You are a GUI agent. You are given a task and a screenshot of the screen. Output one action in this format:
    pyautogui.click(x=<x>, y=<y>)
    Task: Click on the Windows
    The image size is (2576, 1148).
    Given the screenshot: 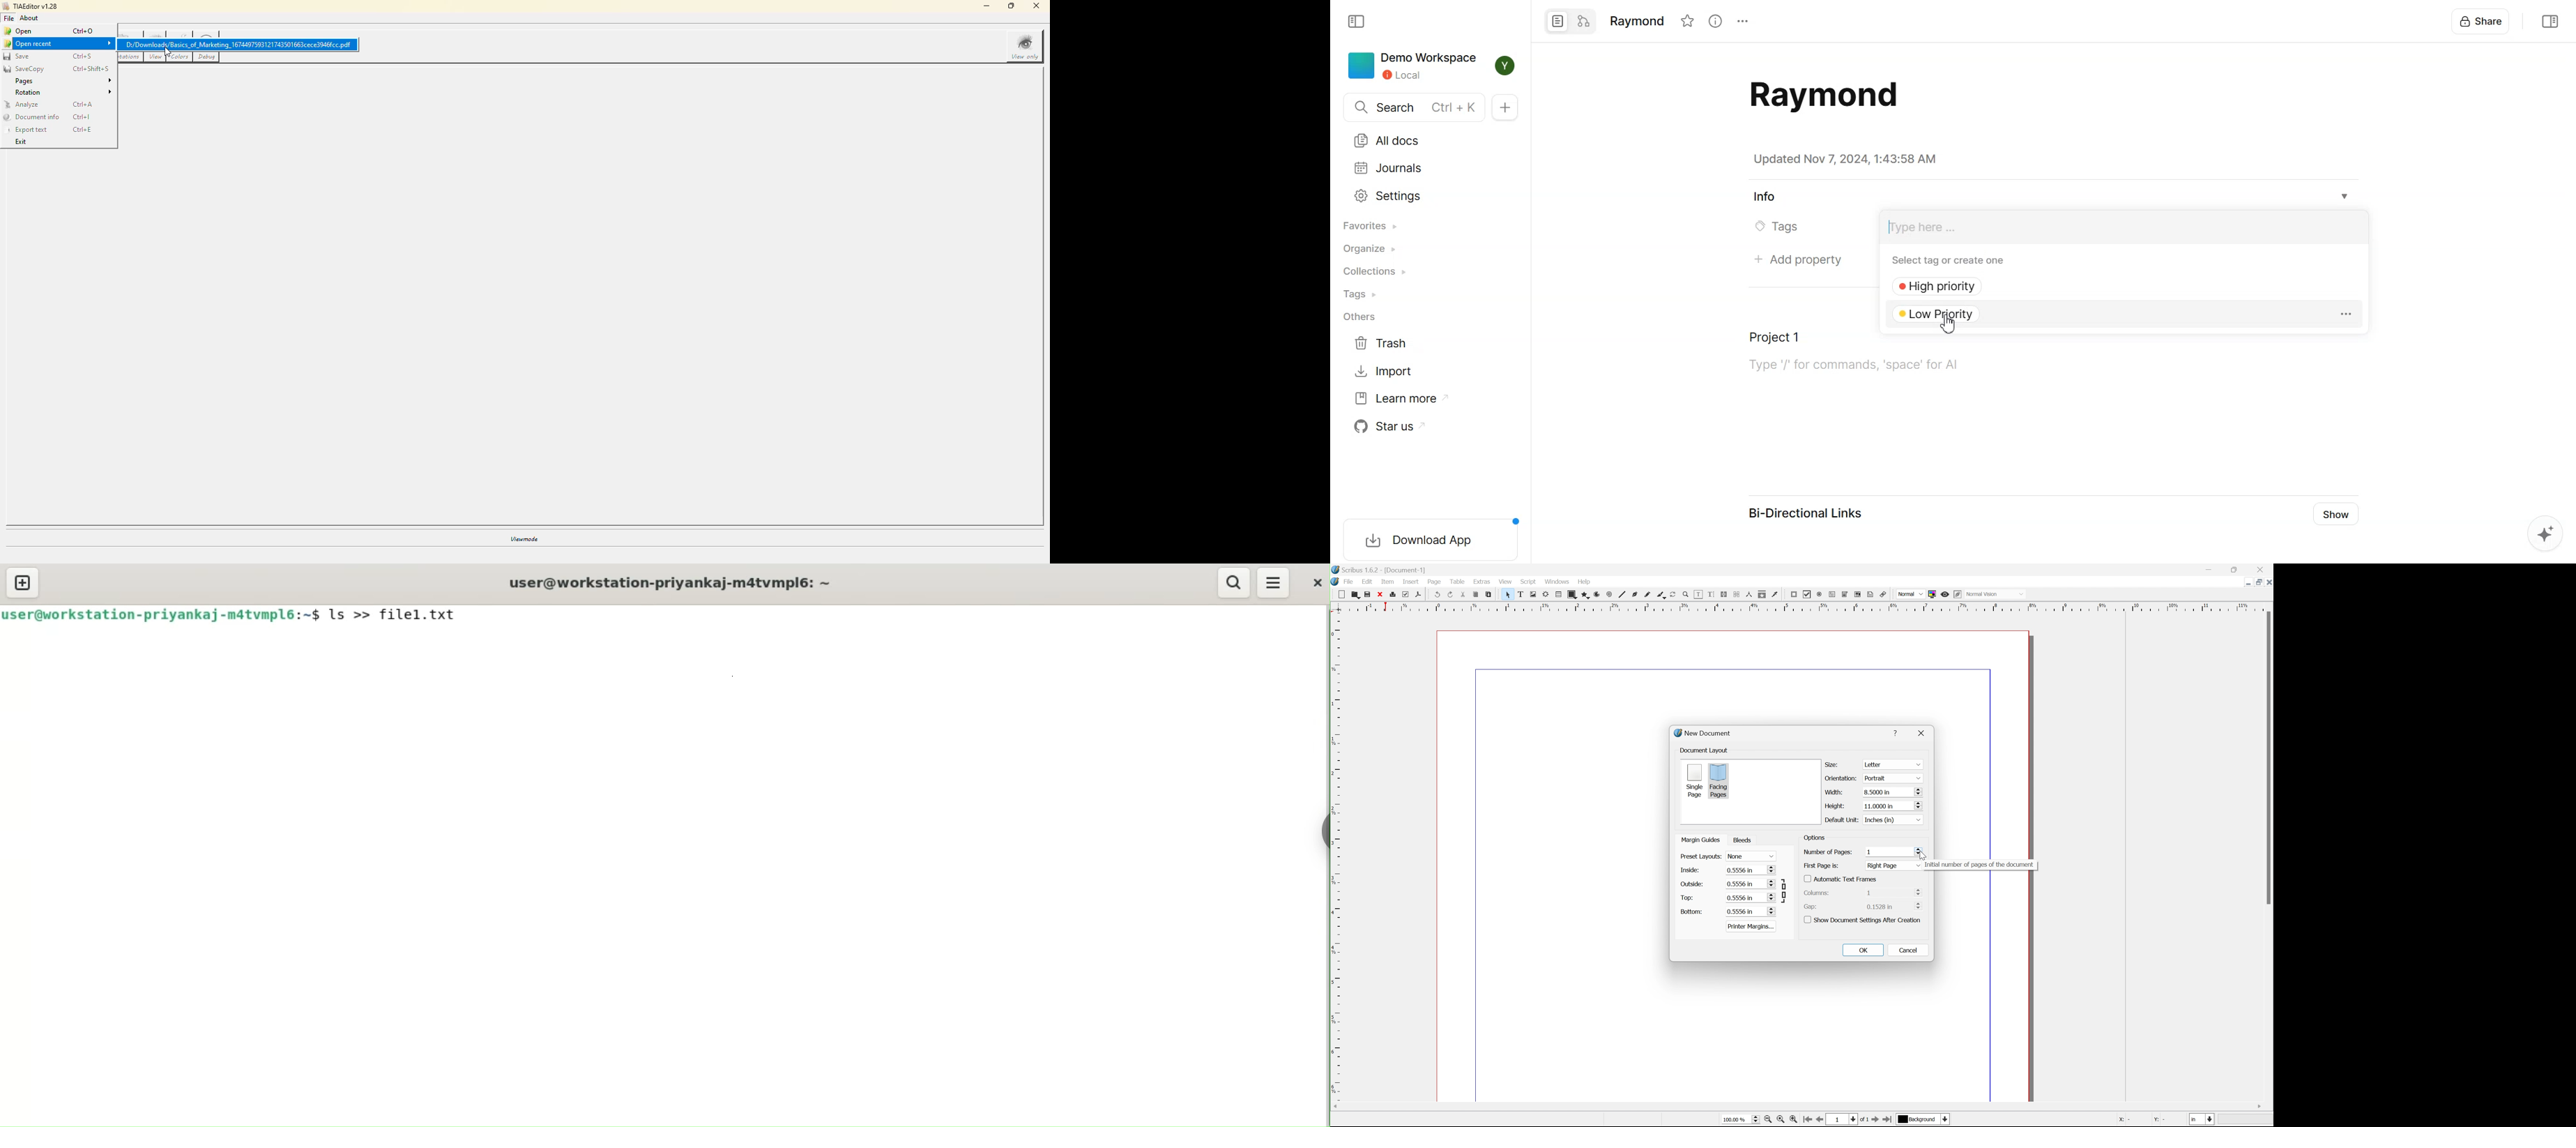 What is the action you would take?
    pyautogui.click(x=1558, y=582)
    